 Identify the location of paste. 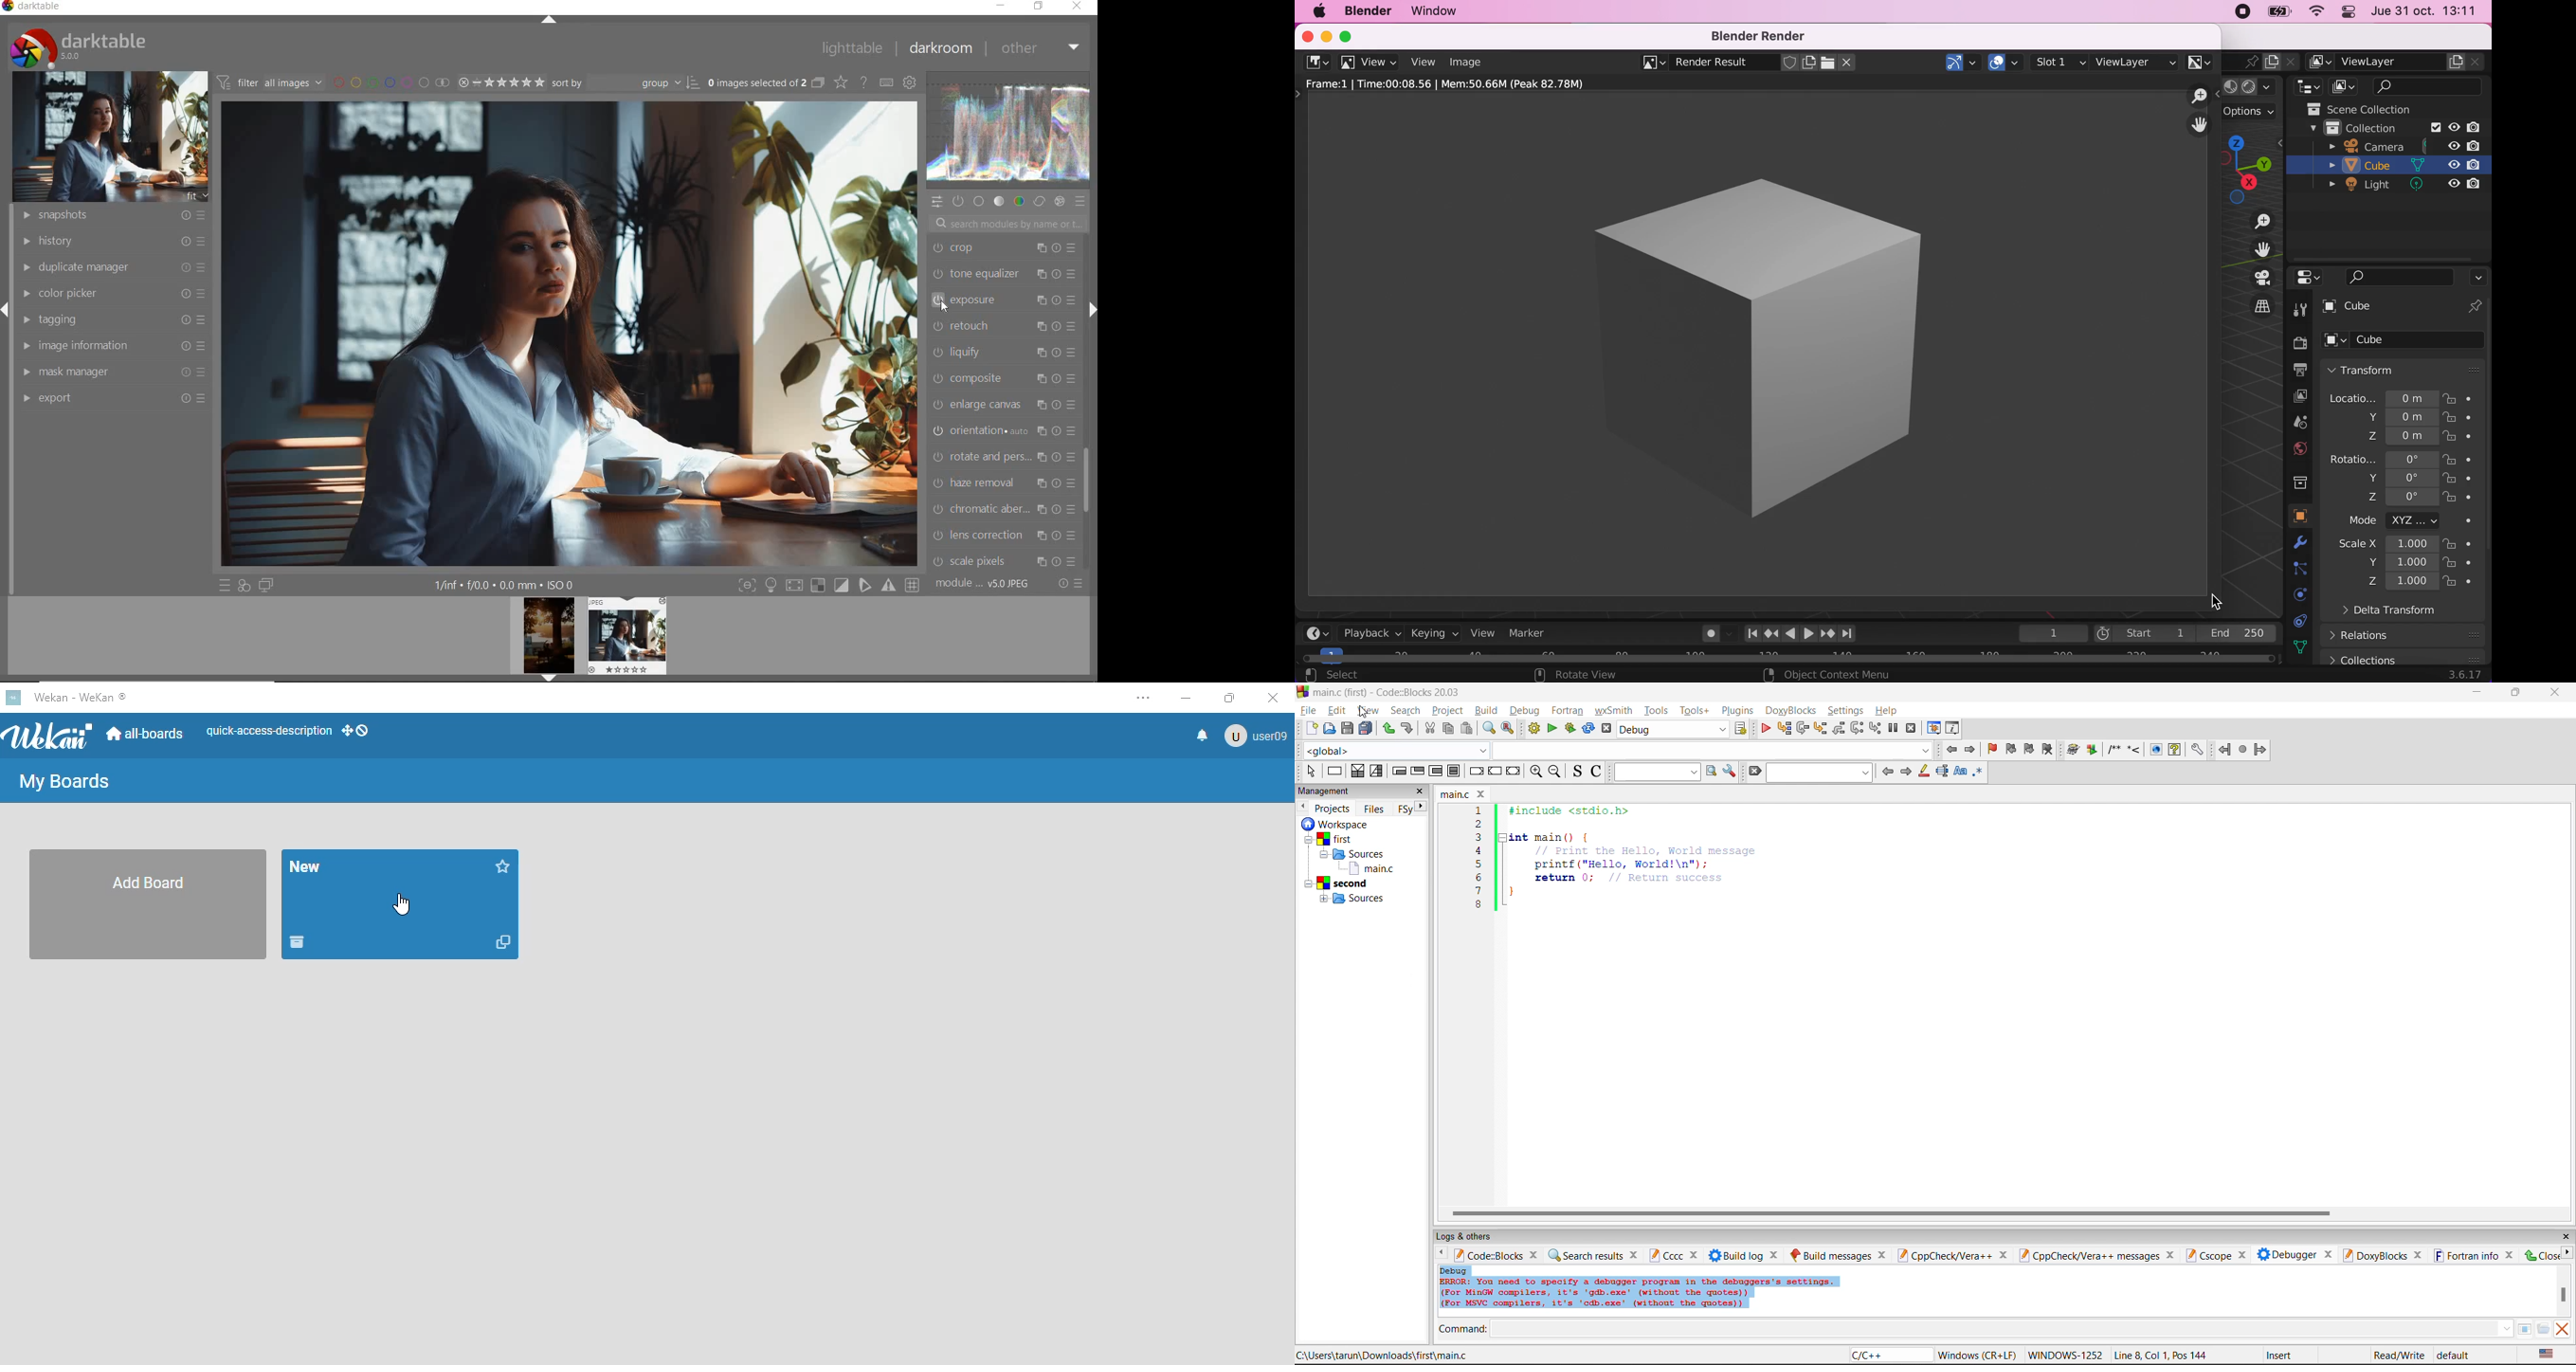
(1467, 731).